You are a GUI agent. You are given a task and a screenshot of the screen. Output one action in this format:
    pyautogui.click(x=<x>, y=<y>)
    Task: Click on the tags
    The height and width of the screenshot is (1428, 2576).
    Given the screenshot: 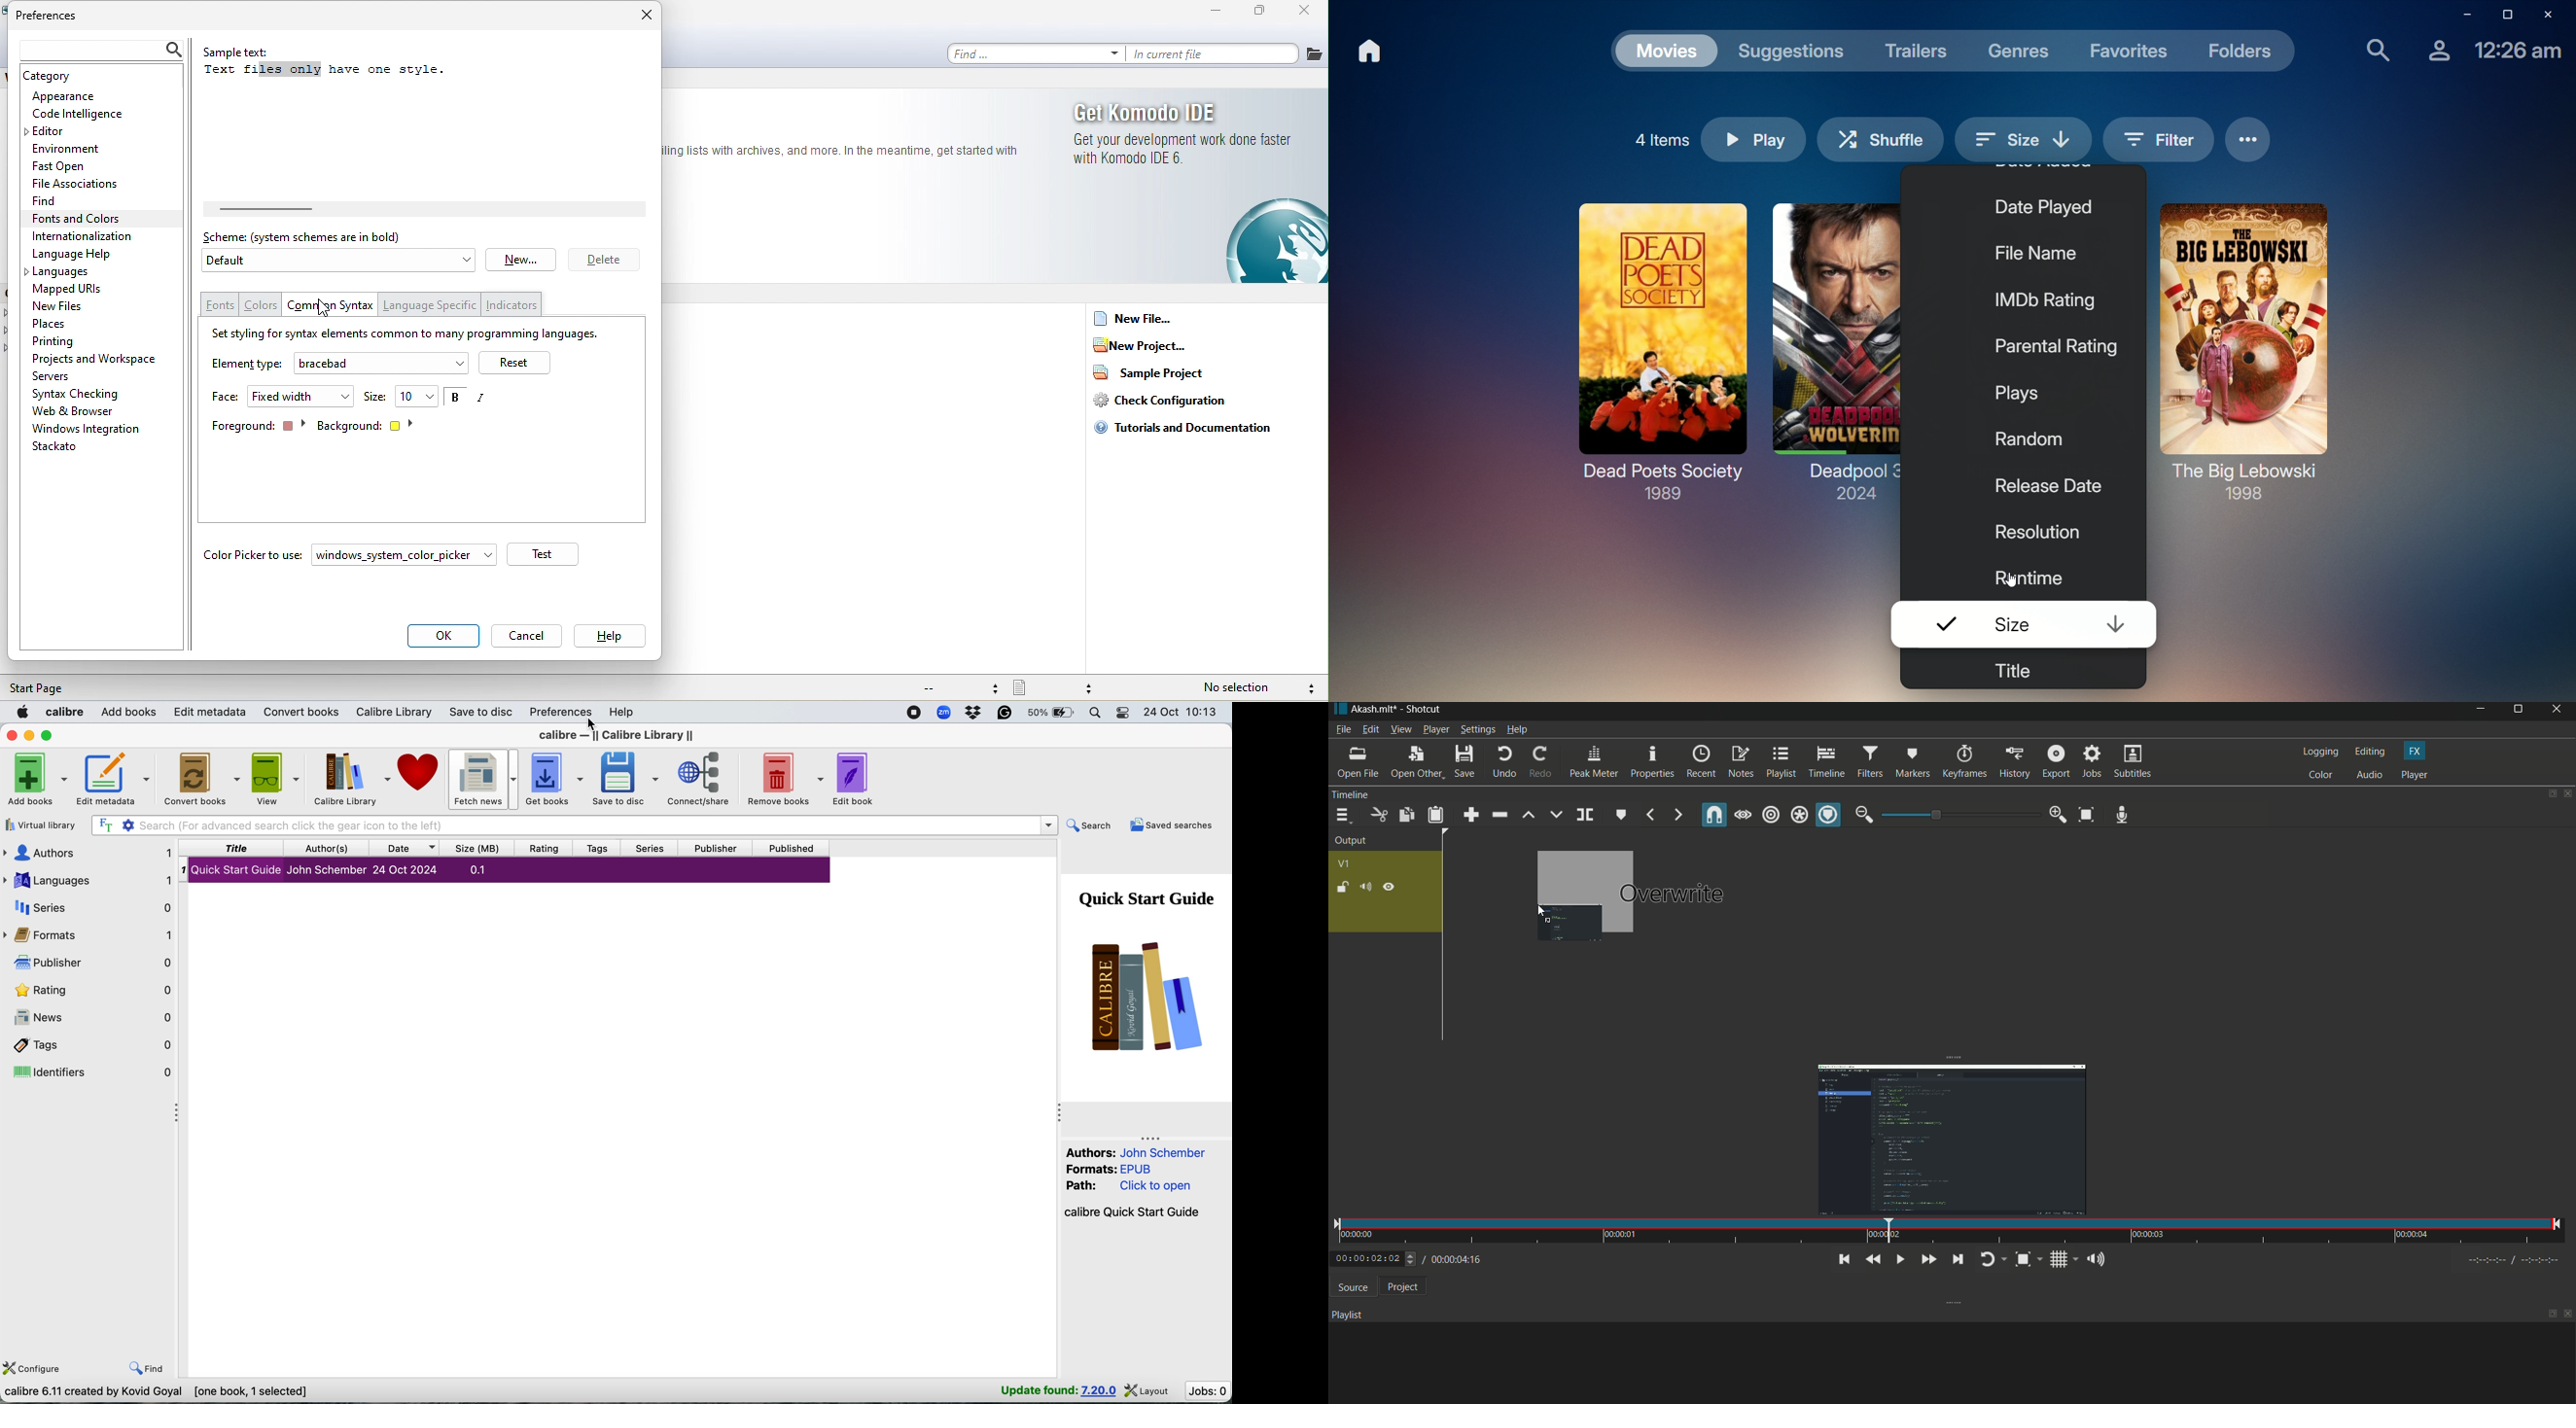 What is the action you would take?
    pyautogui.click(x=601, y=848)
    